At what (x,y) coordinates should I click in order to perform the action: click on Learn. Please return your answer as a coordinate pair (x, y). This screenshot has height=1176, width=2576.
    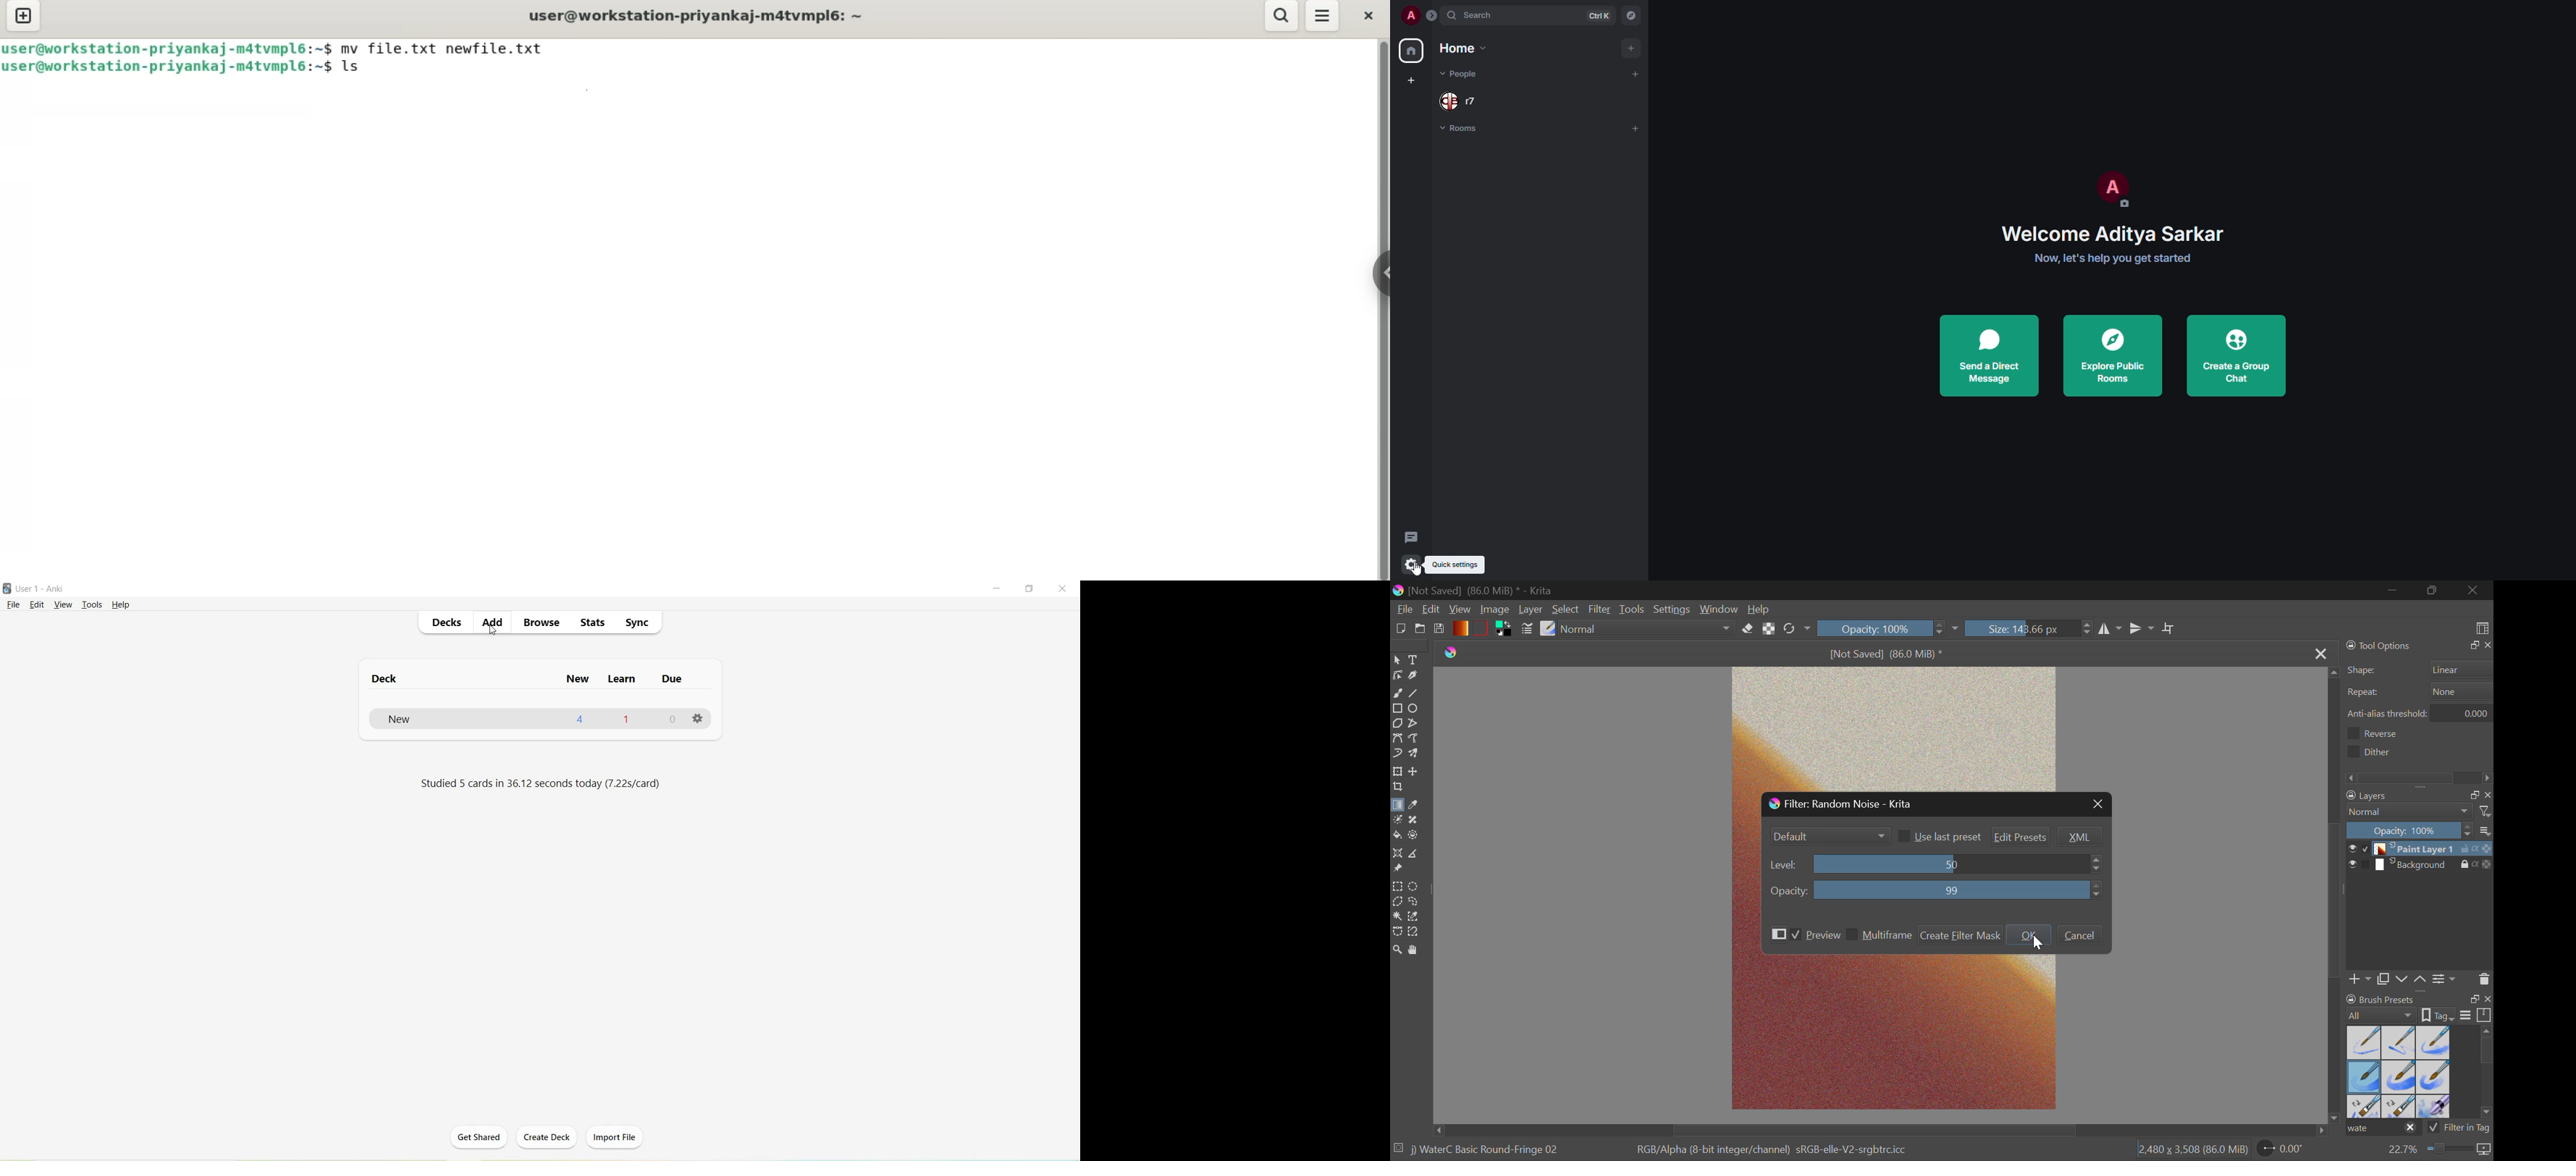
    Looking at the image, I should click on (622, 679).